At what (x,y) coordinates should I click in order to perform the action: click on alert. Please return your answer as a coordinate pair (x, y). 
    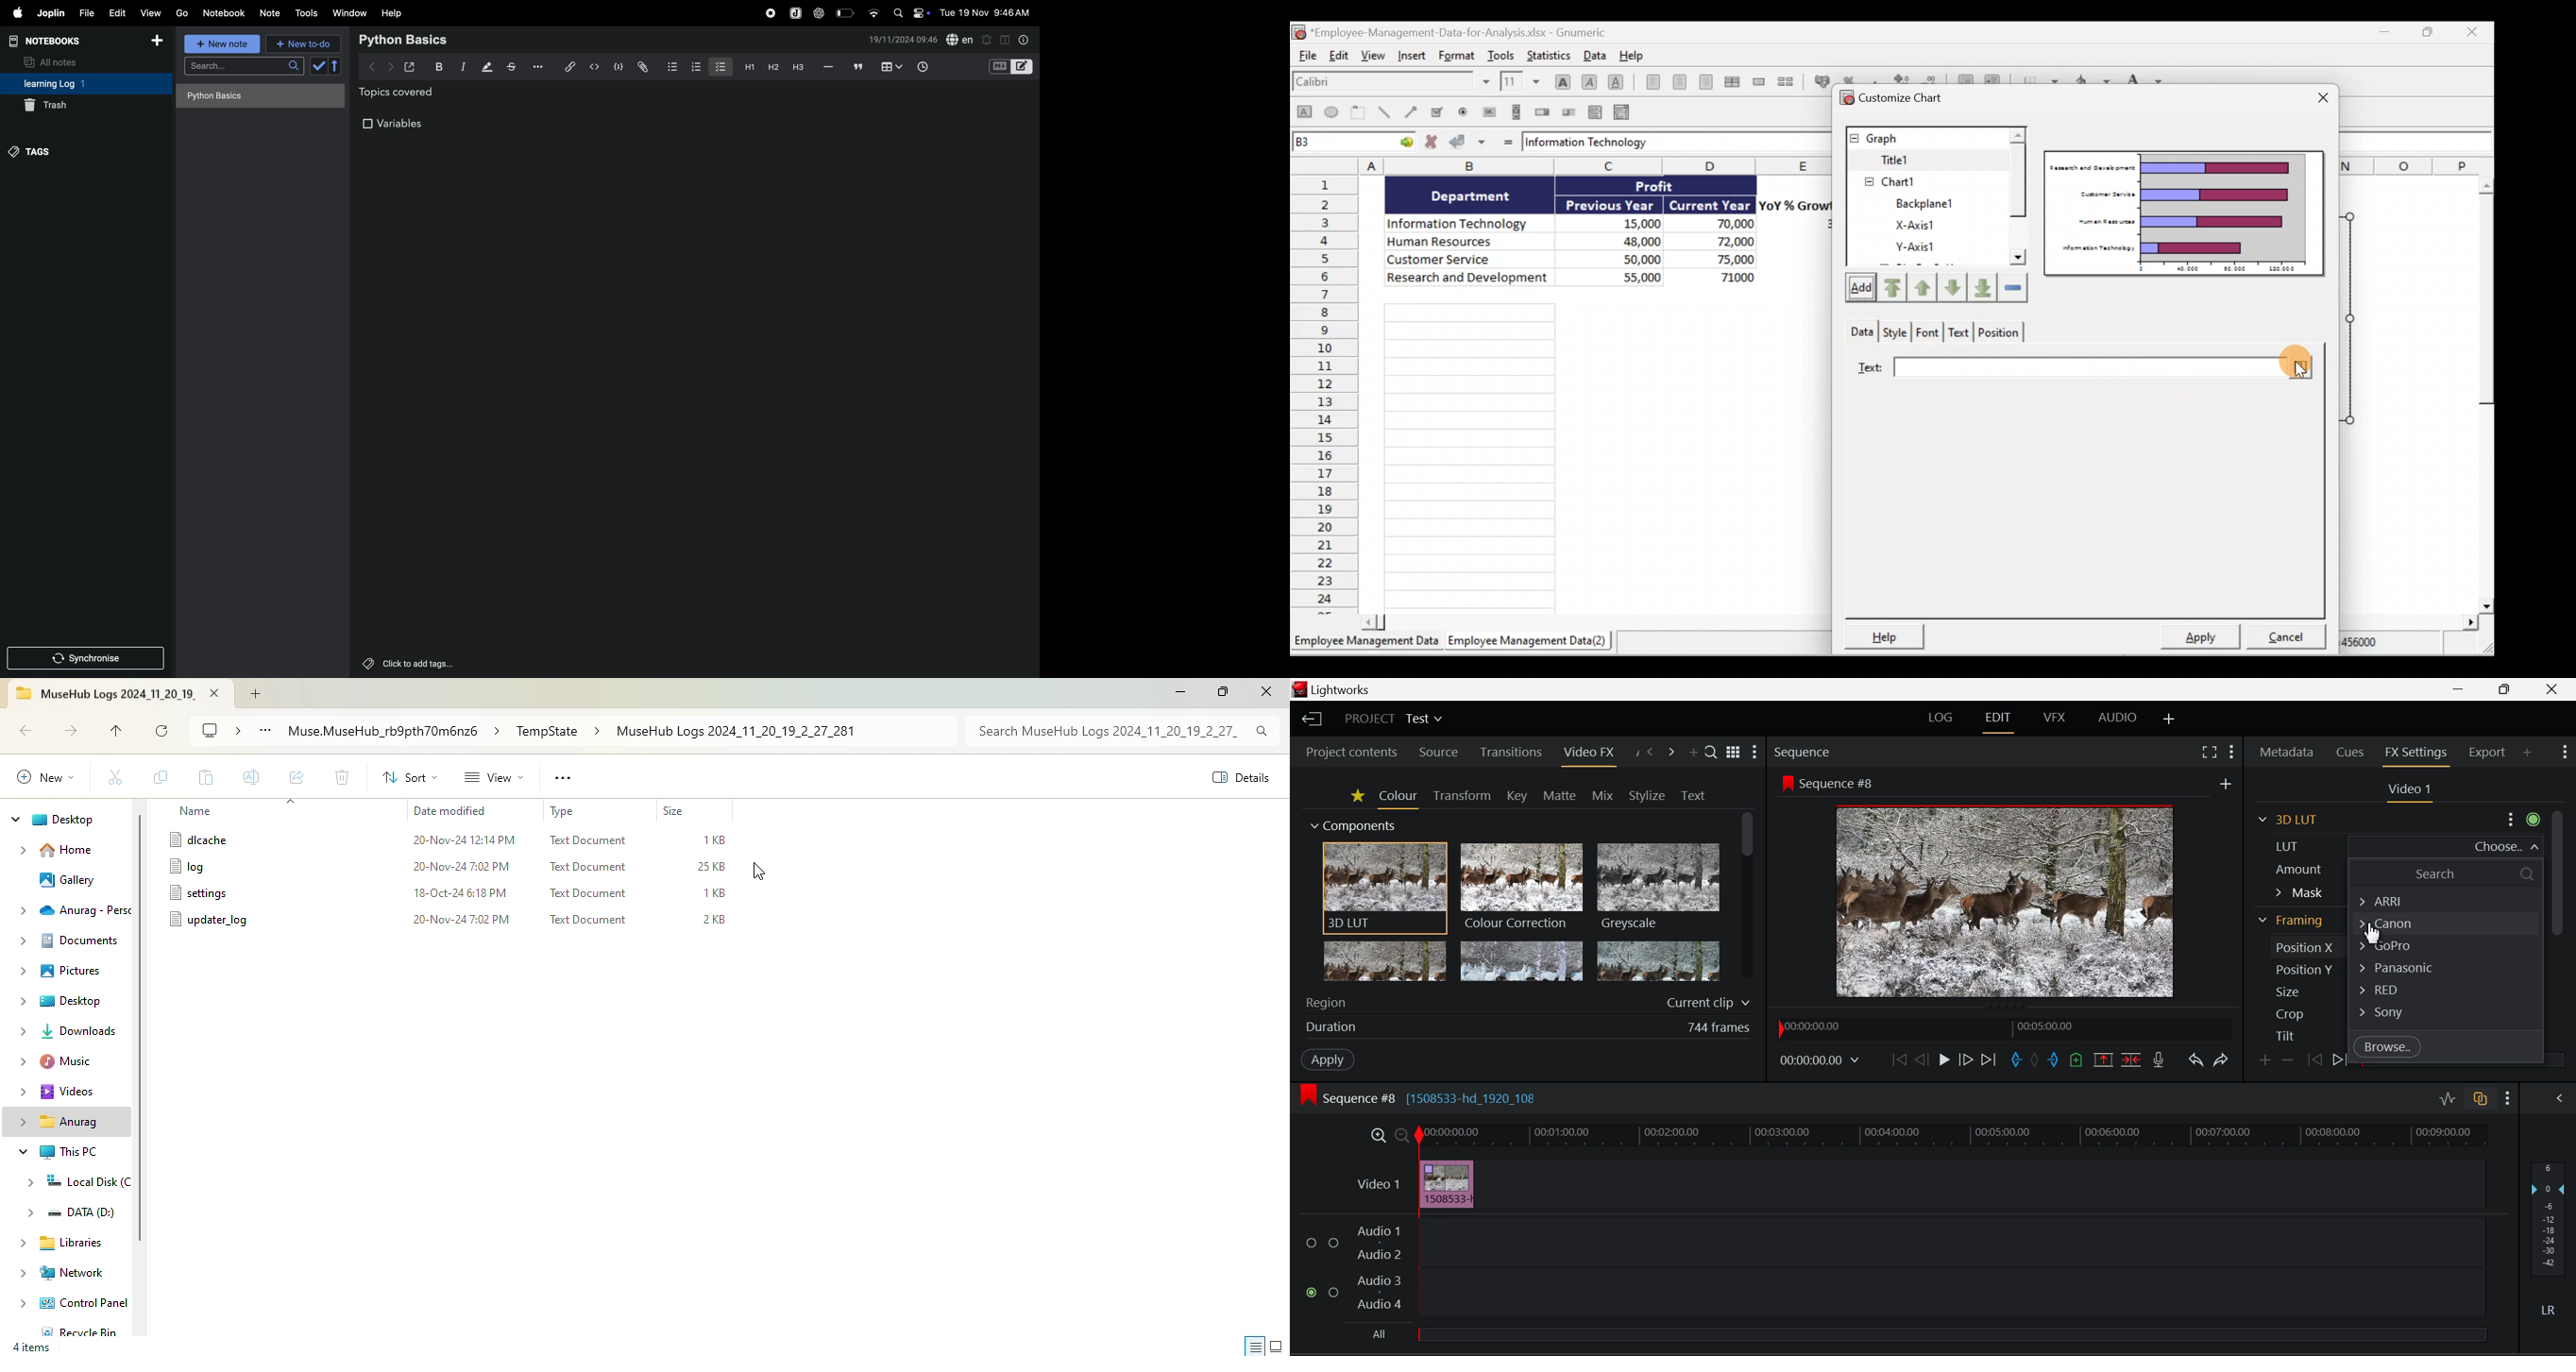
    Looking at the image, I should click on (987, 39).